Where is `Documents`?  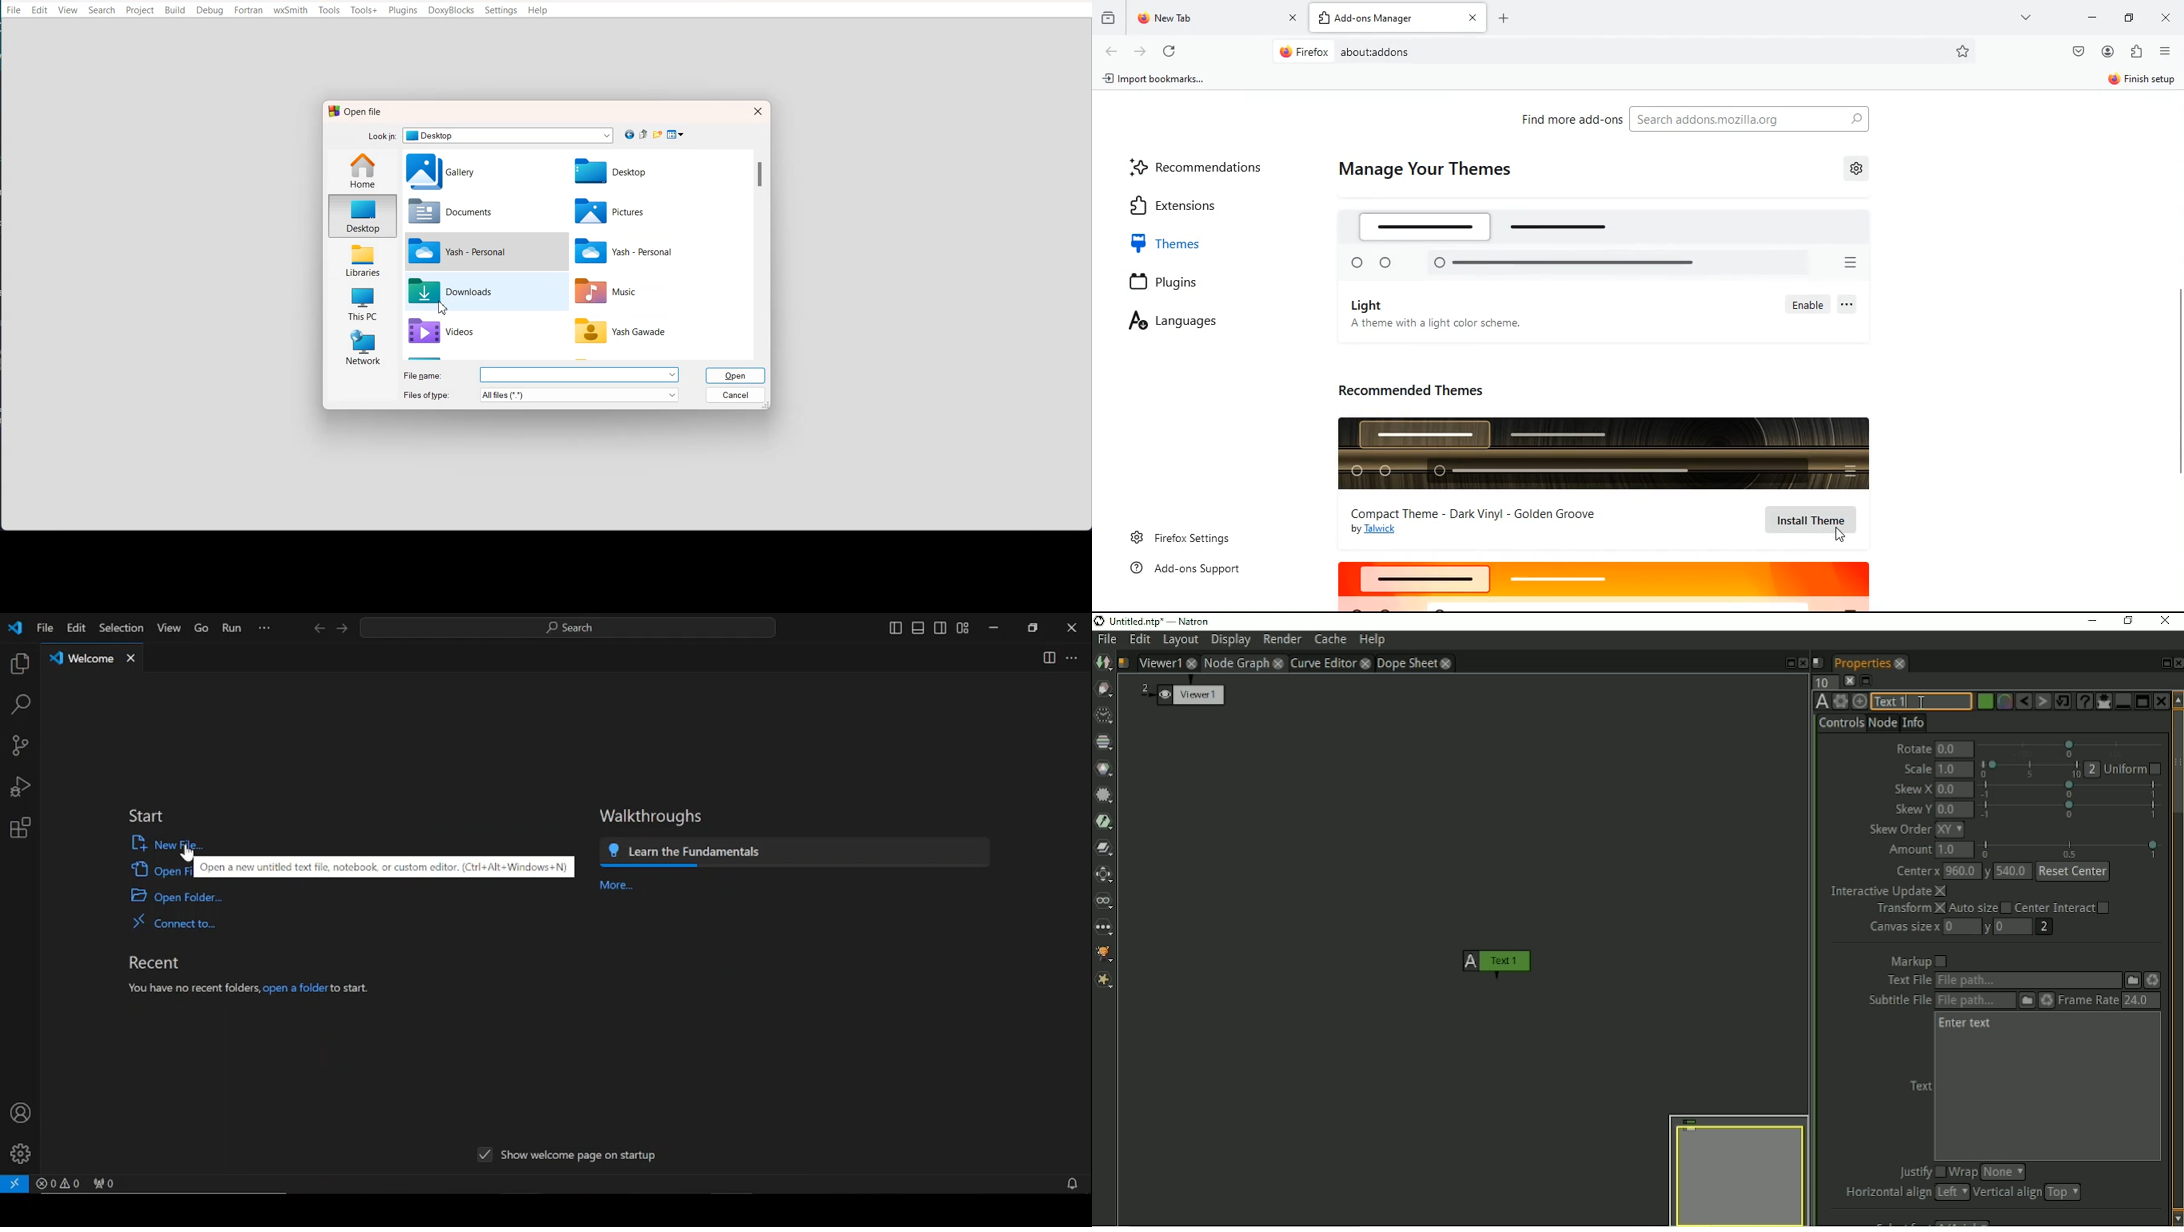
Documents is located at coordinates (476, 212).